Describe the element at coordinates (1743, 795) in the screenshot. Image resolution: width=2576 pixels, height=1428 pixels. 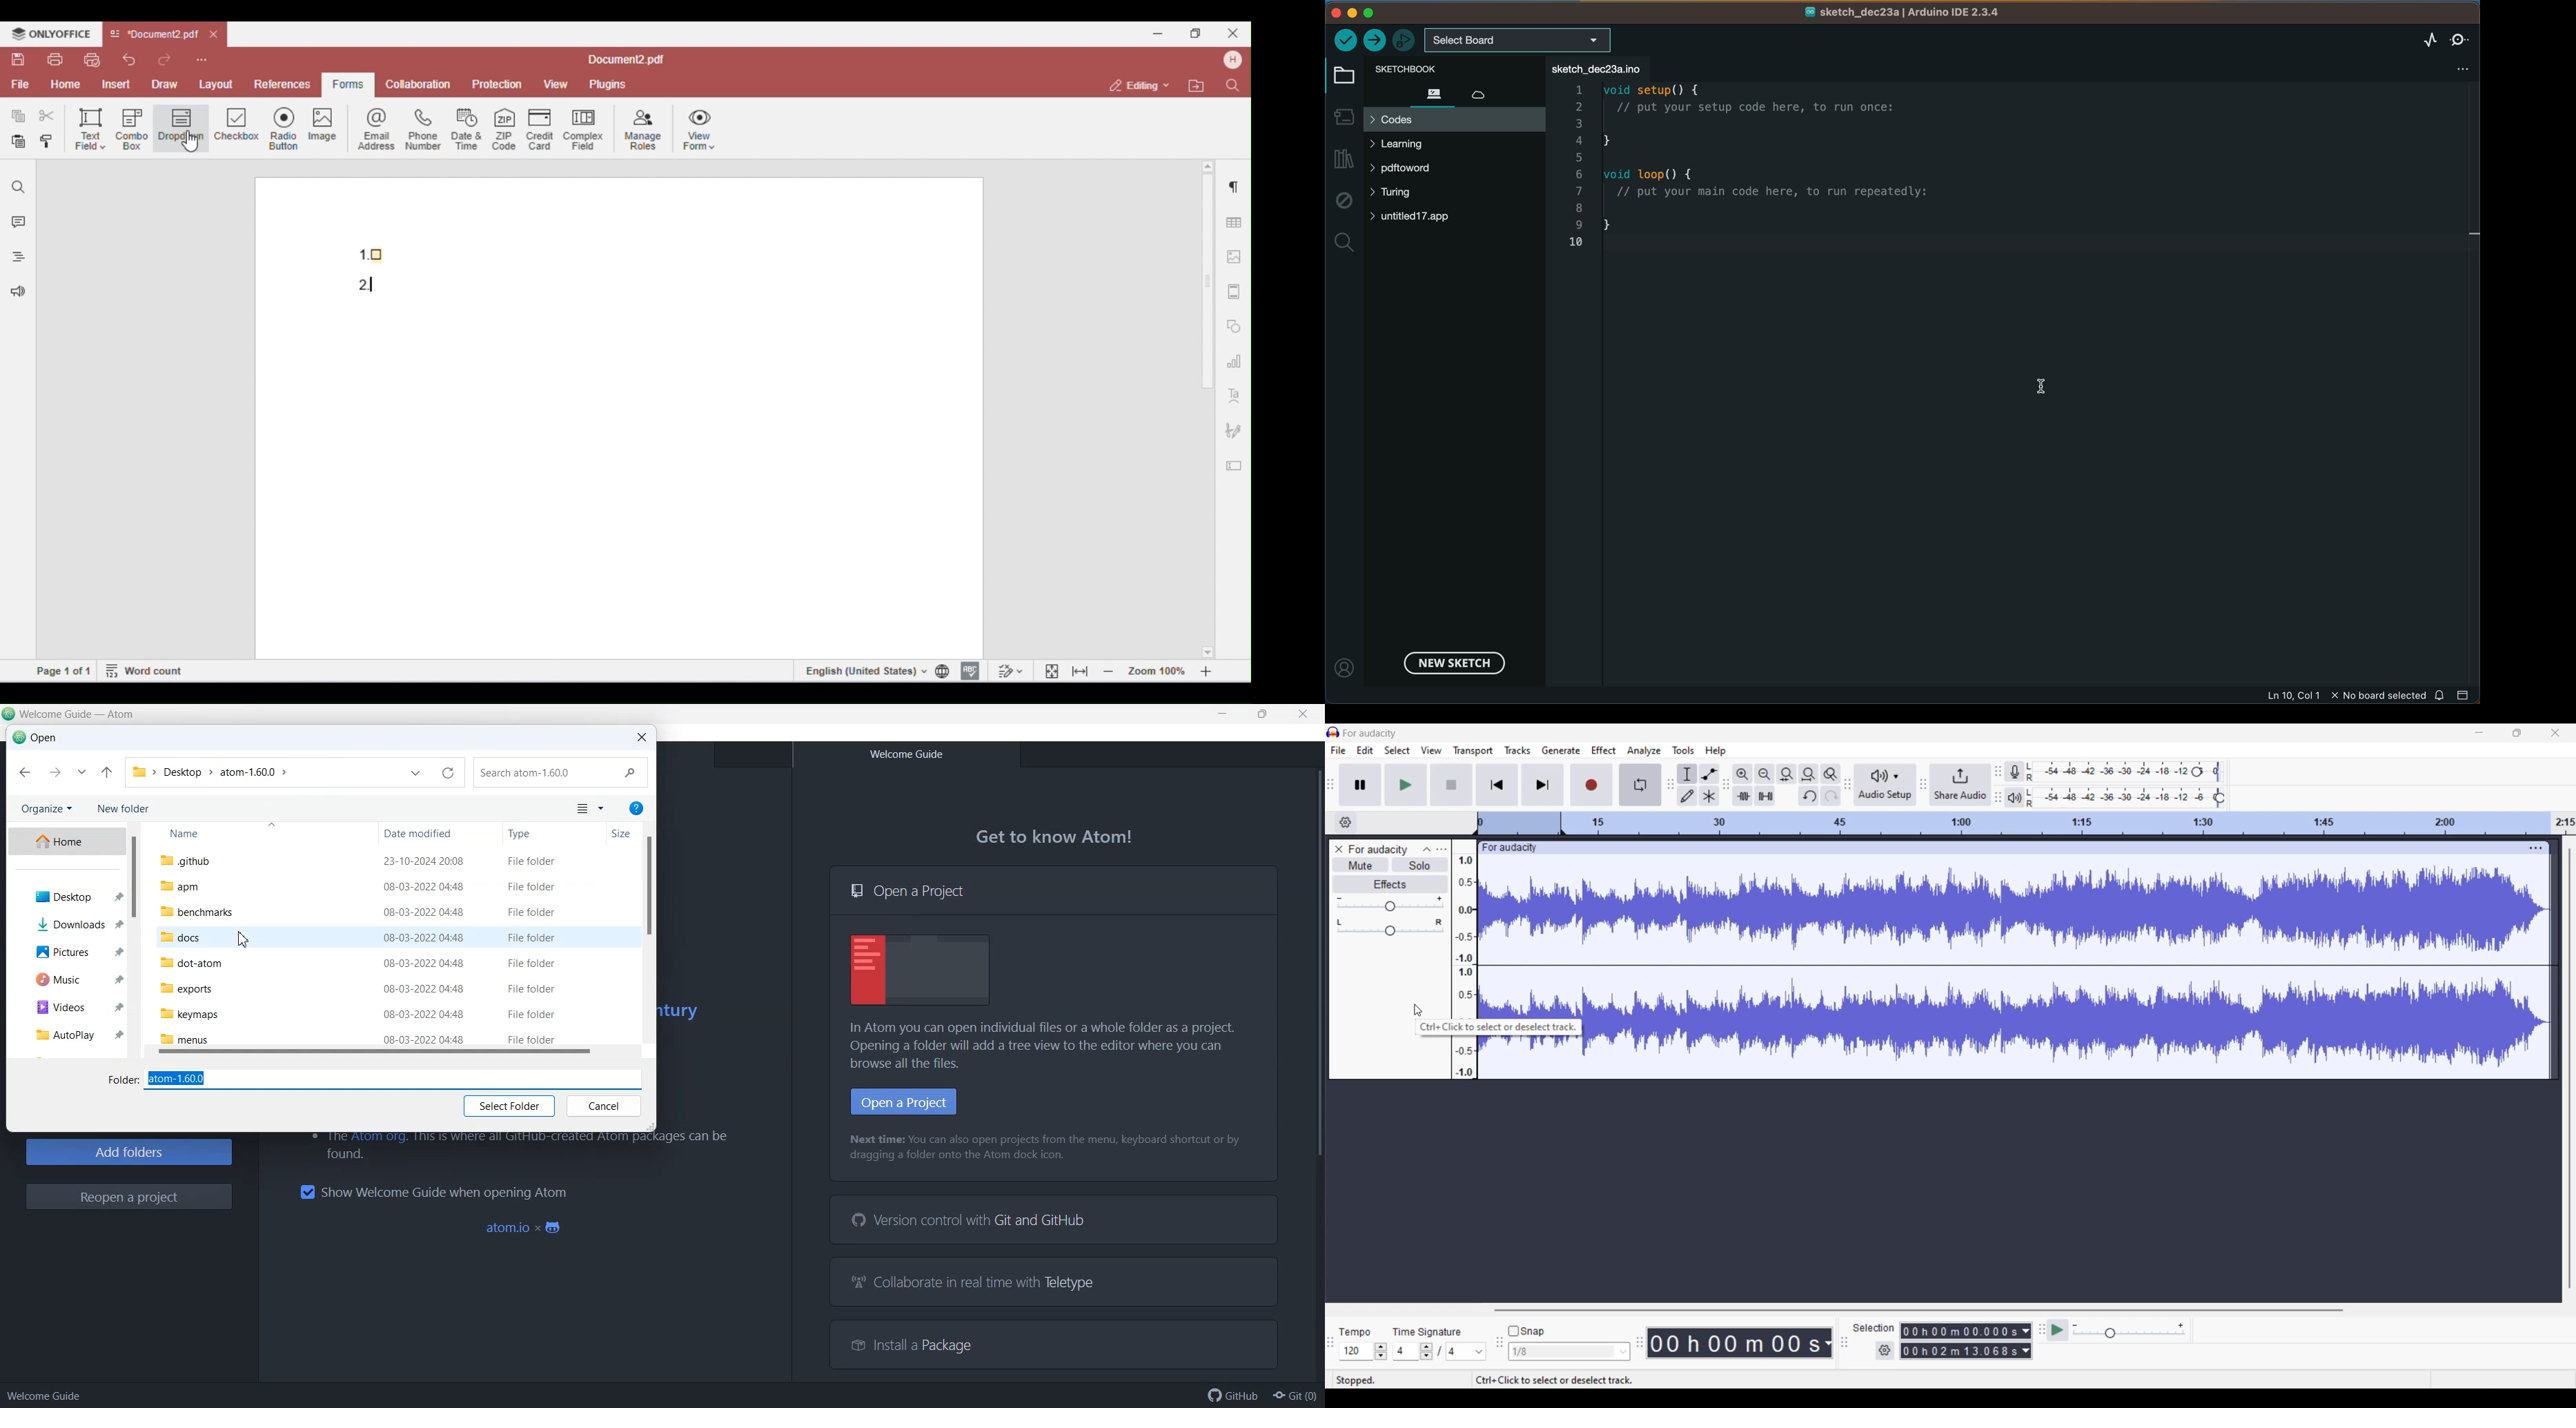
I see `Trim audio outside selection` at that location.